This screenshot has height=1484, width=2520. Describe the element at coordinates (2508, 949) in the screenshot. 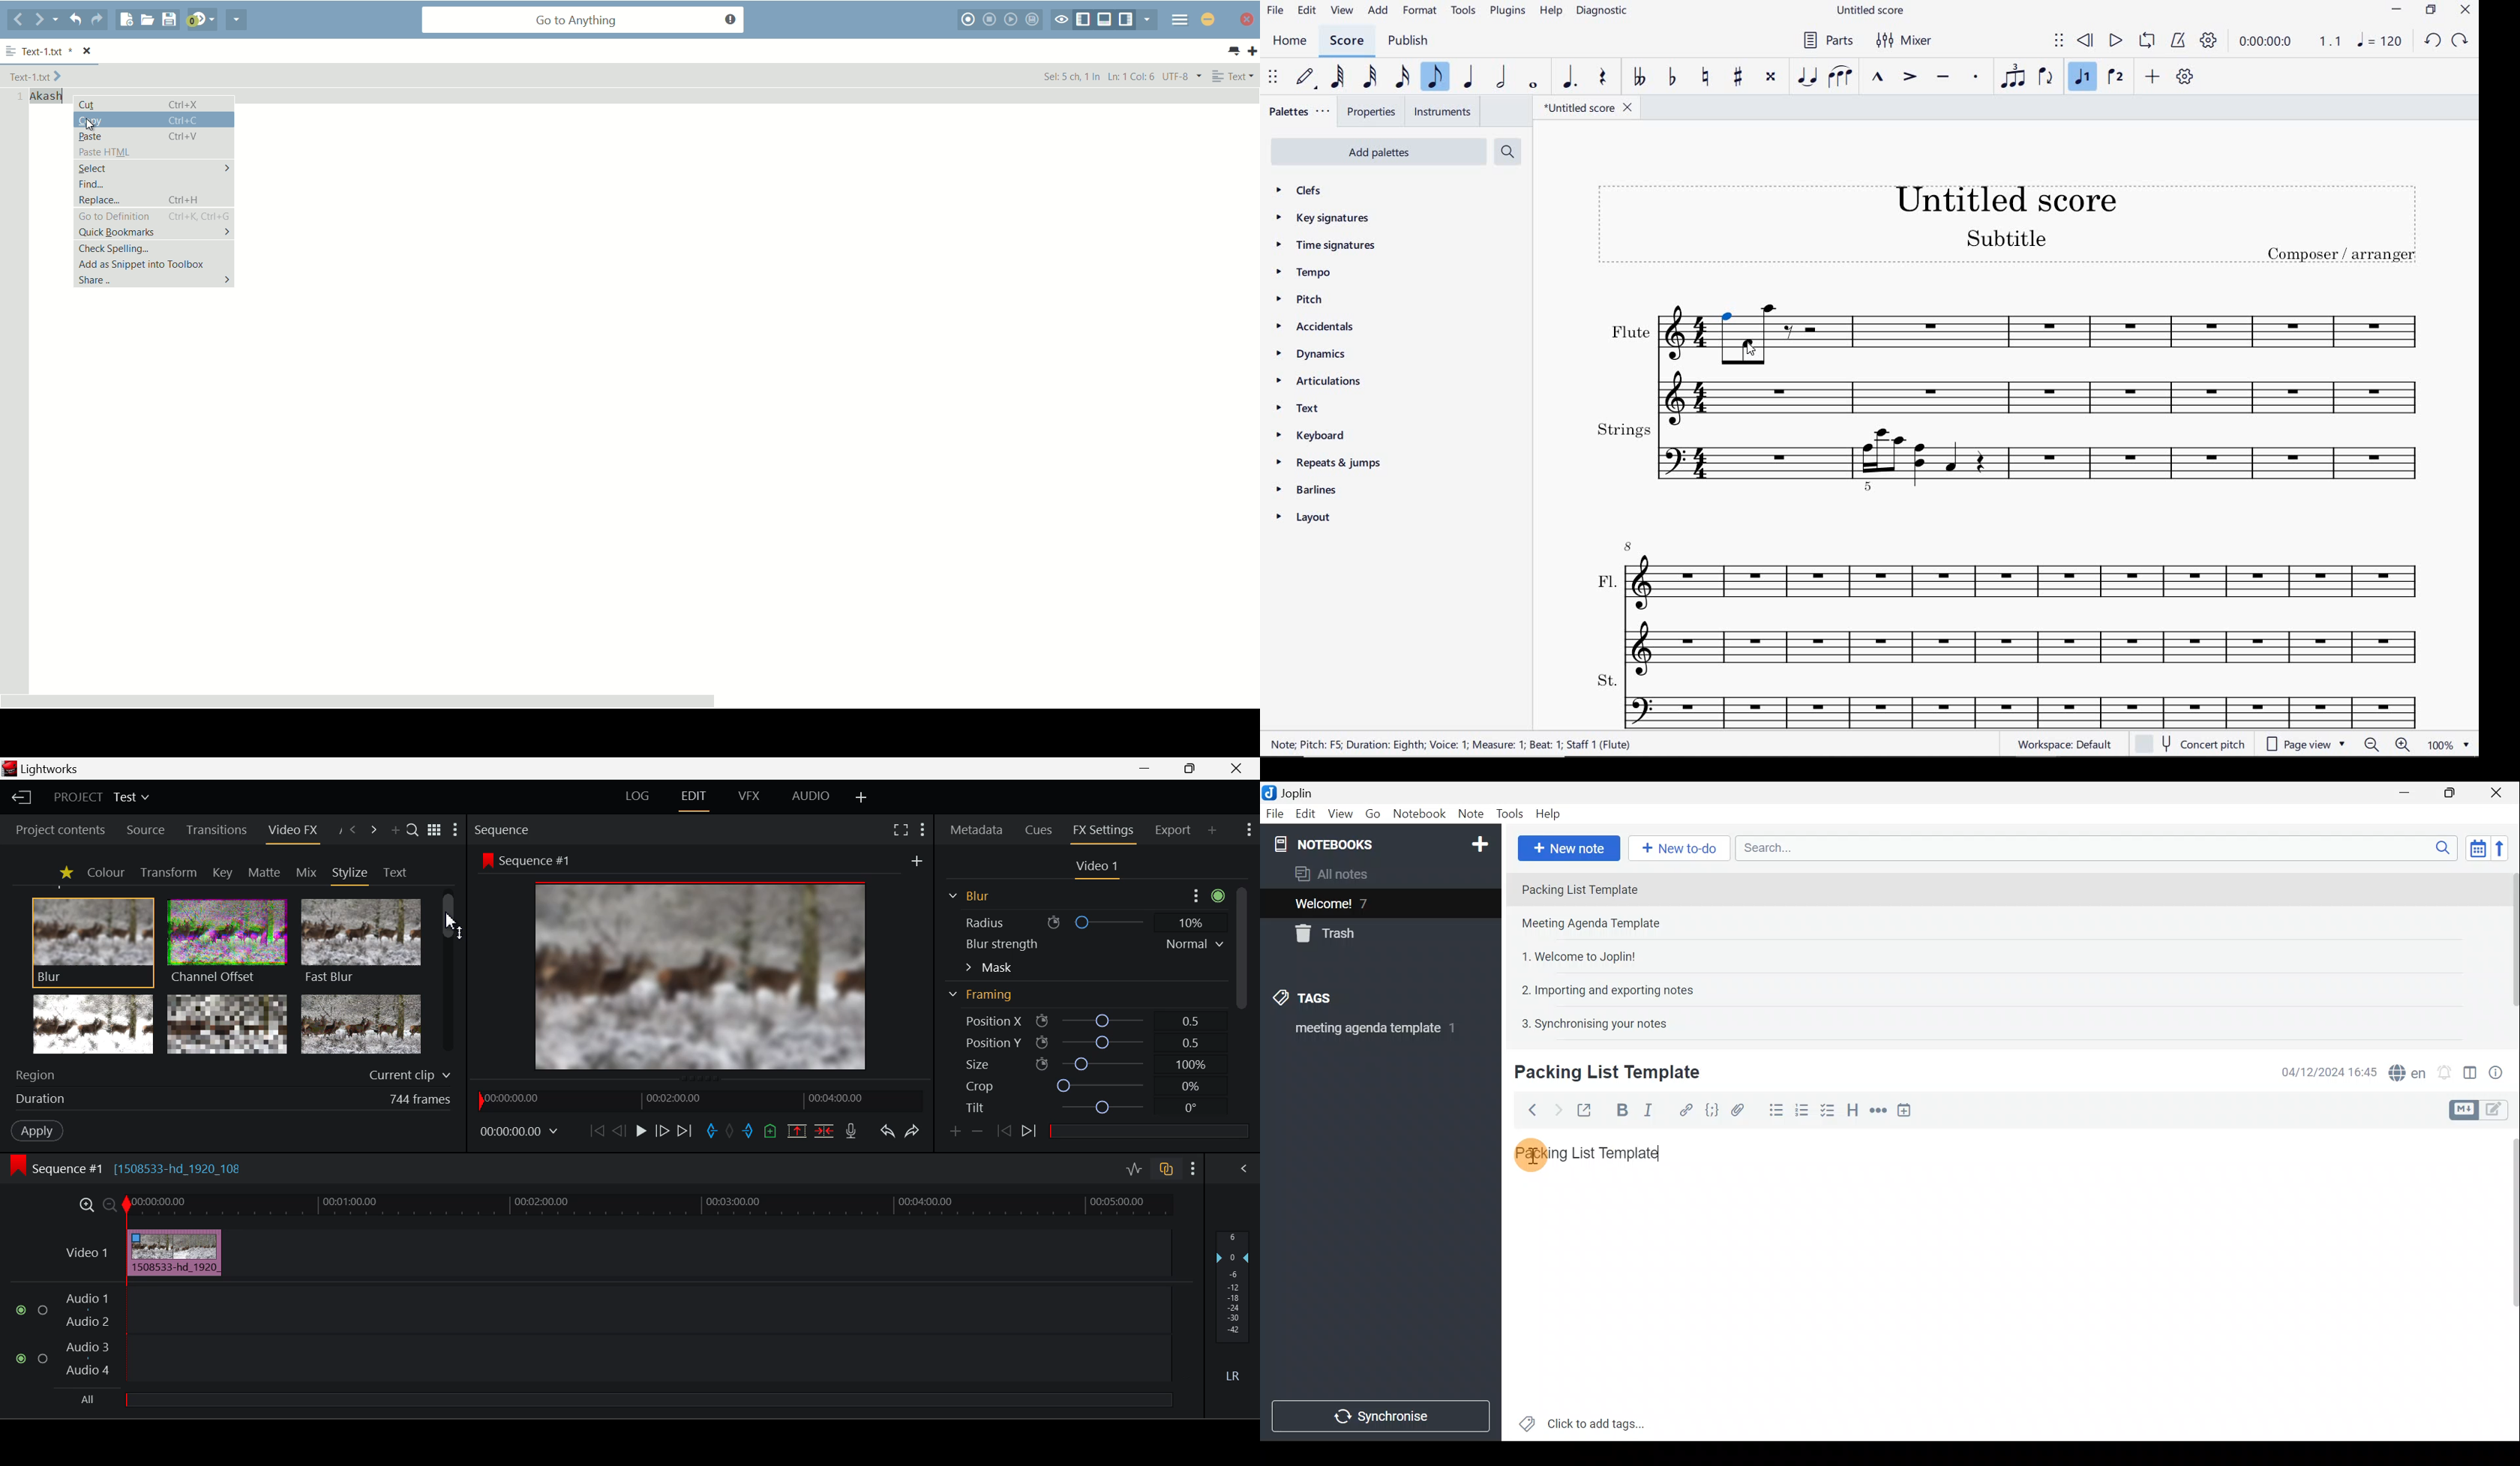

I see `Scroll bar` at that location.